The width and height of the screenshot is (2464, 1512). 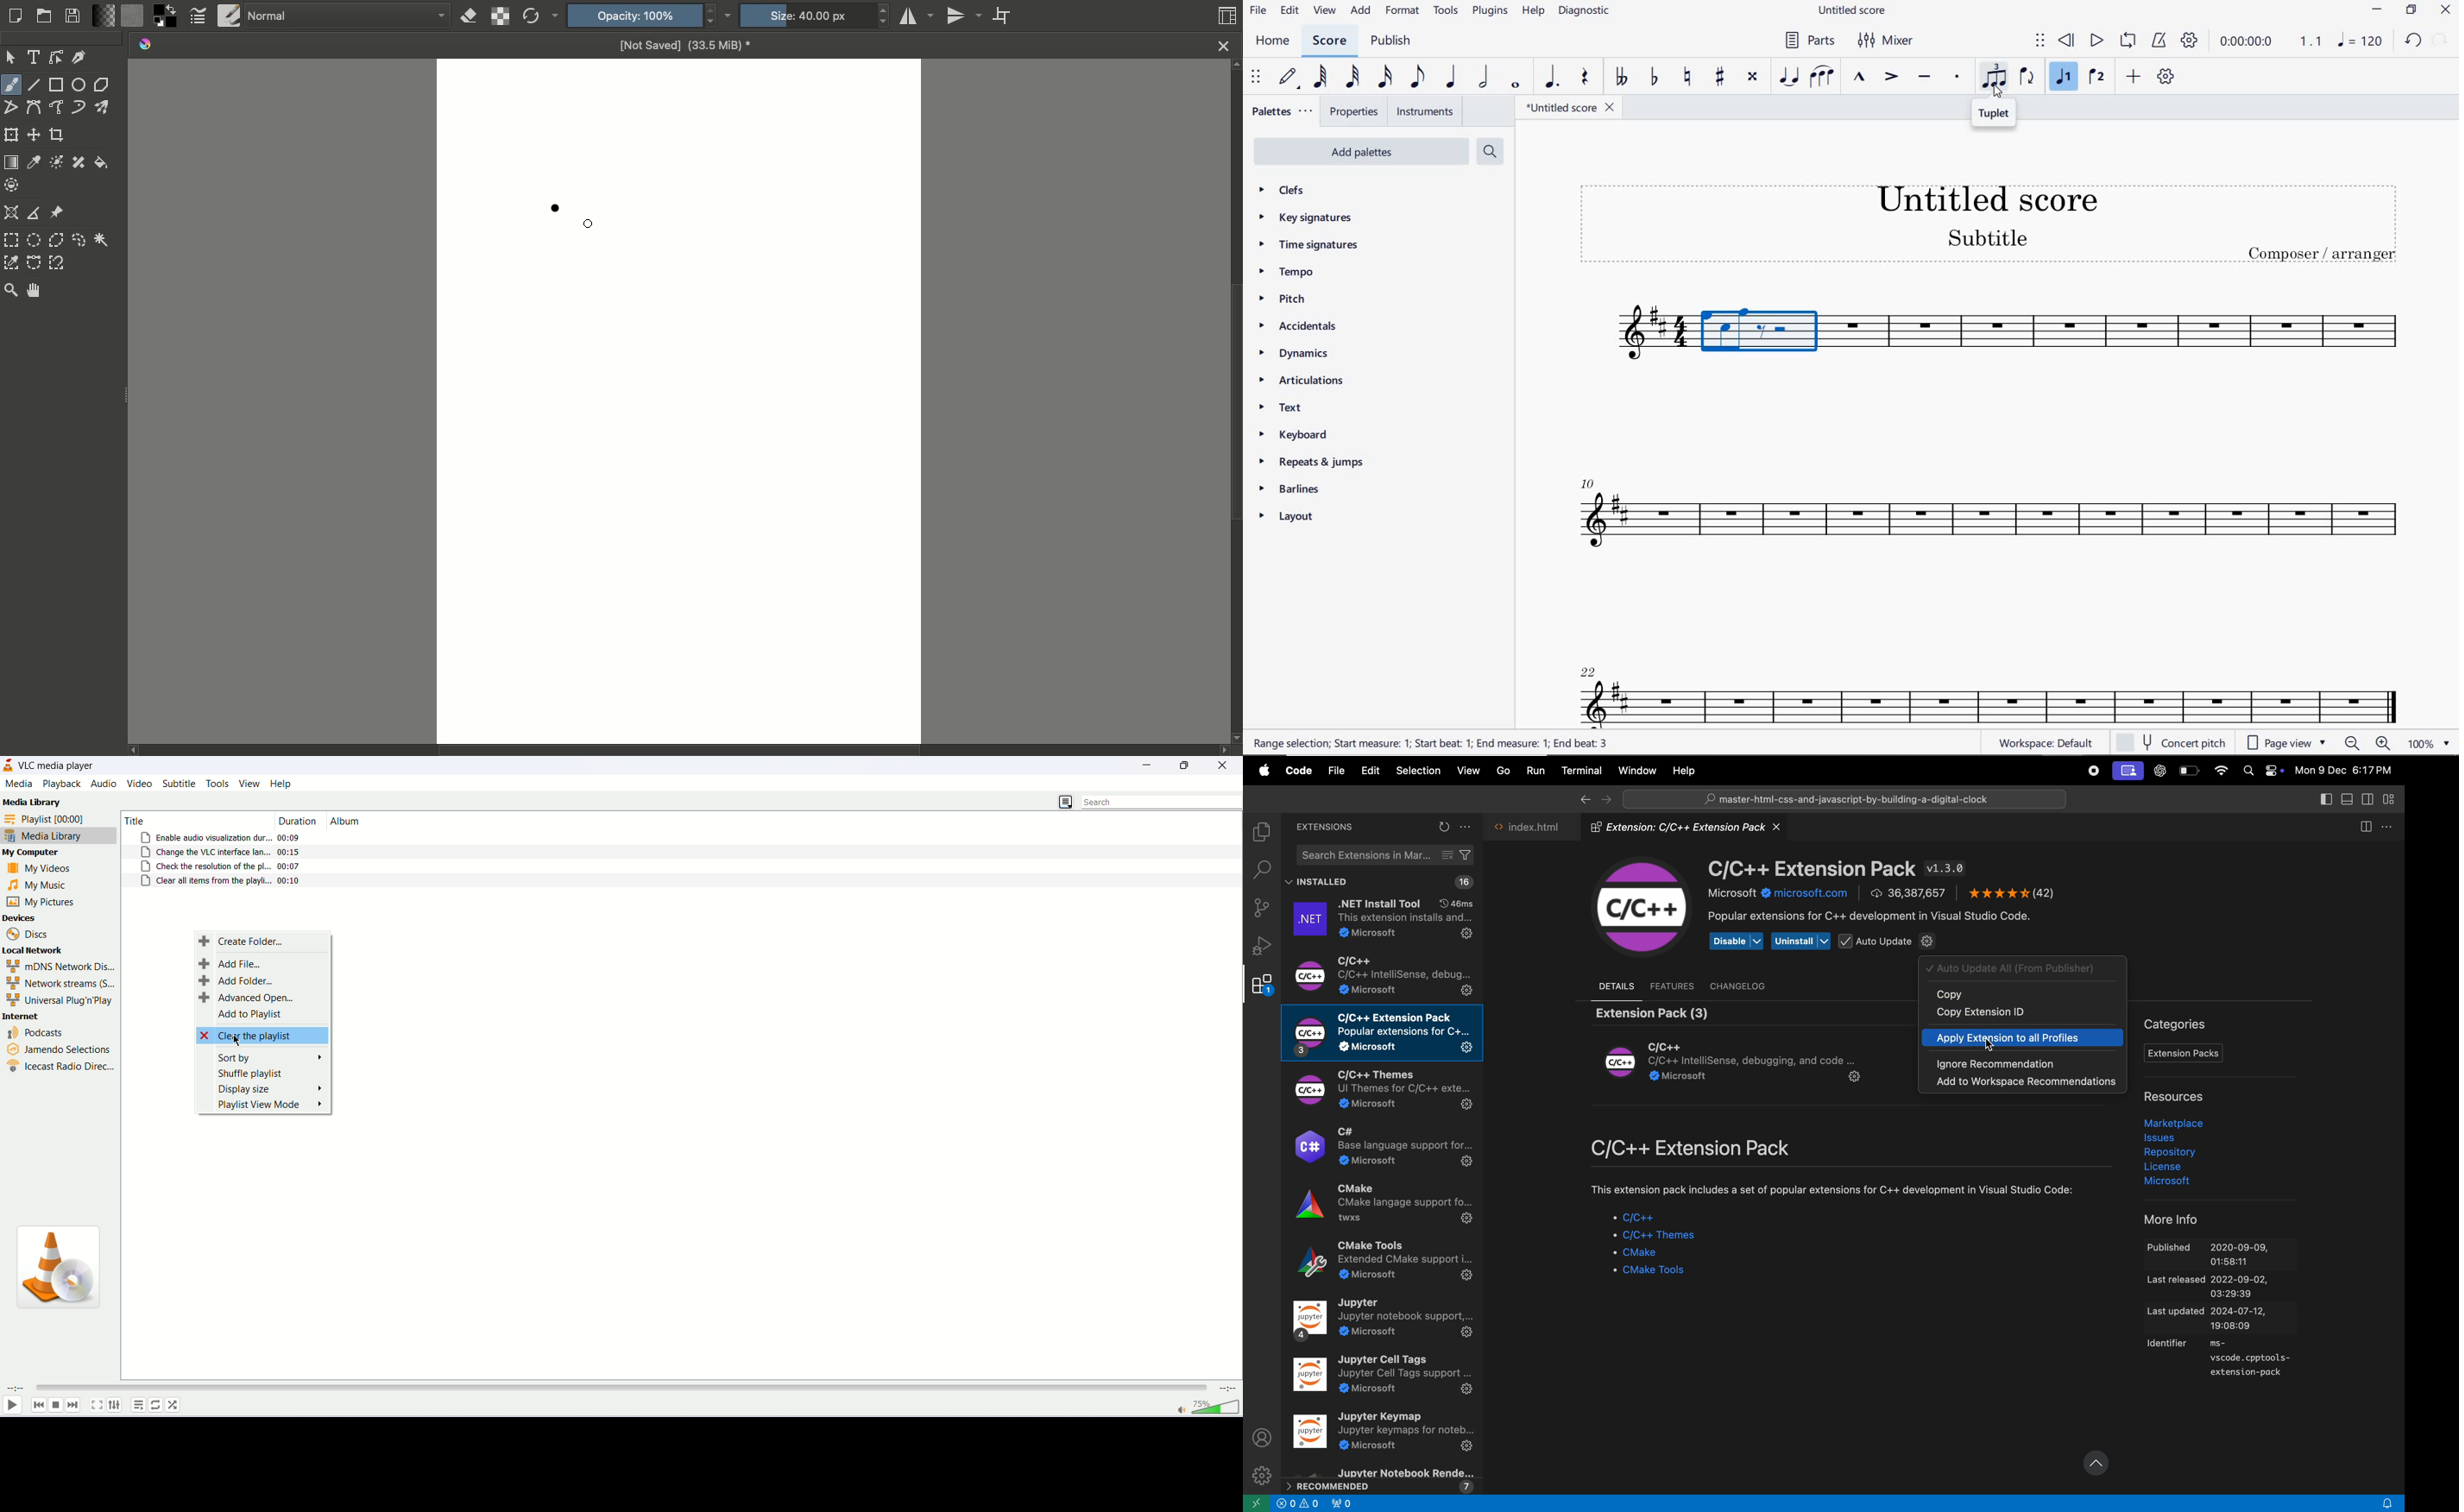 What do you see at coordinates (33, 950) in the screenshot?
I see `local network` at bounding box center [33, 950].